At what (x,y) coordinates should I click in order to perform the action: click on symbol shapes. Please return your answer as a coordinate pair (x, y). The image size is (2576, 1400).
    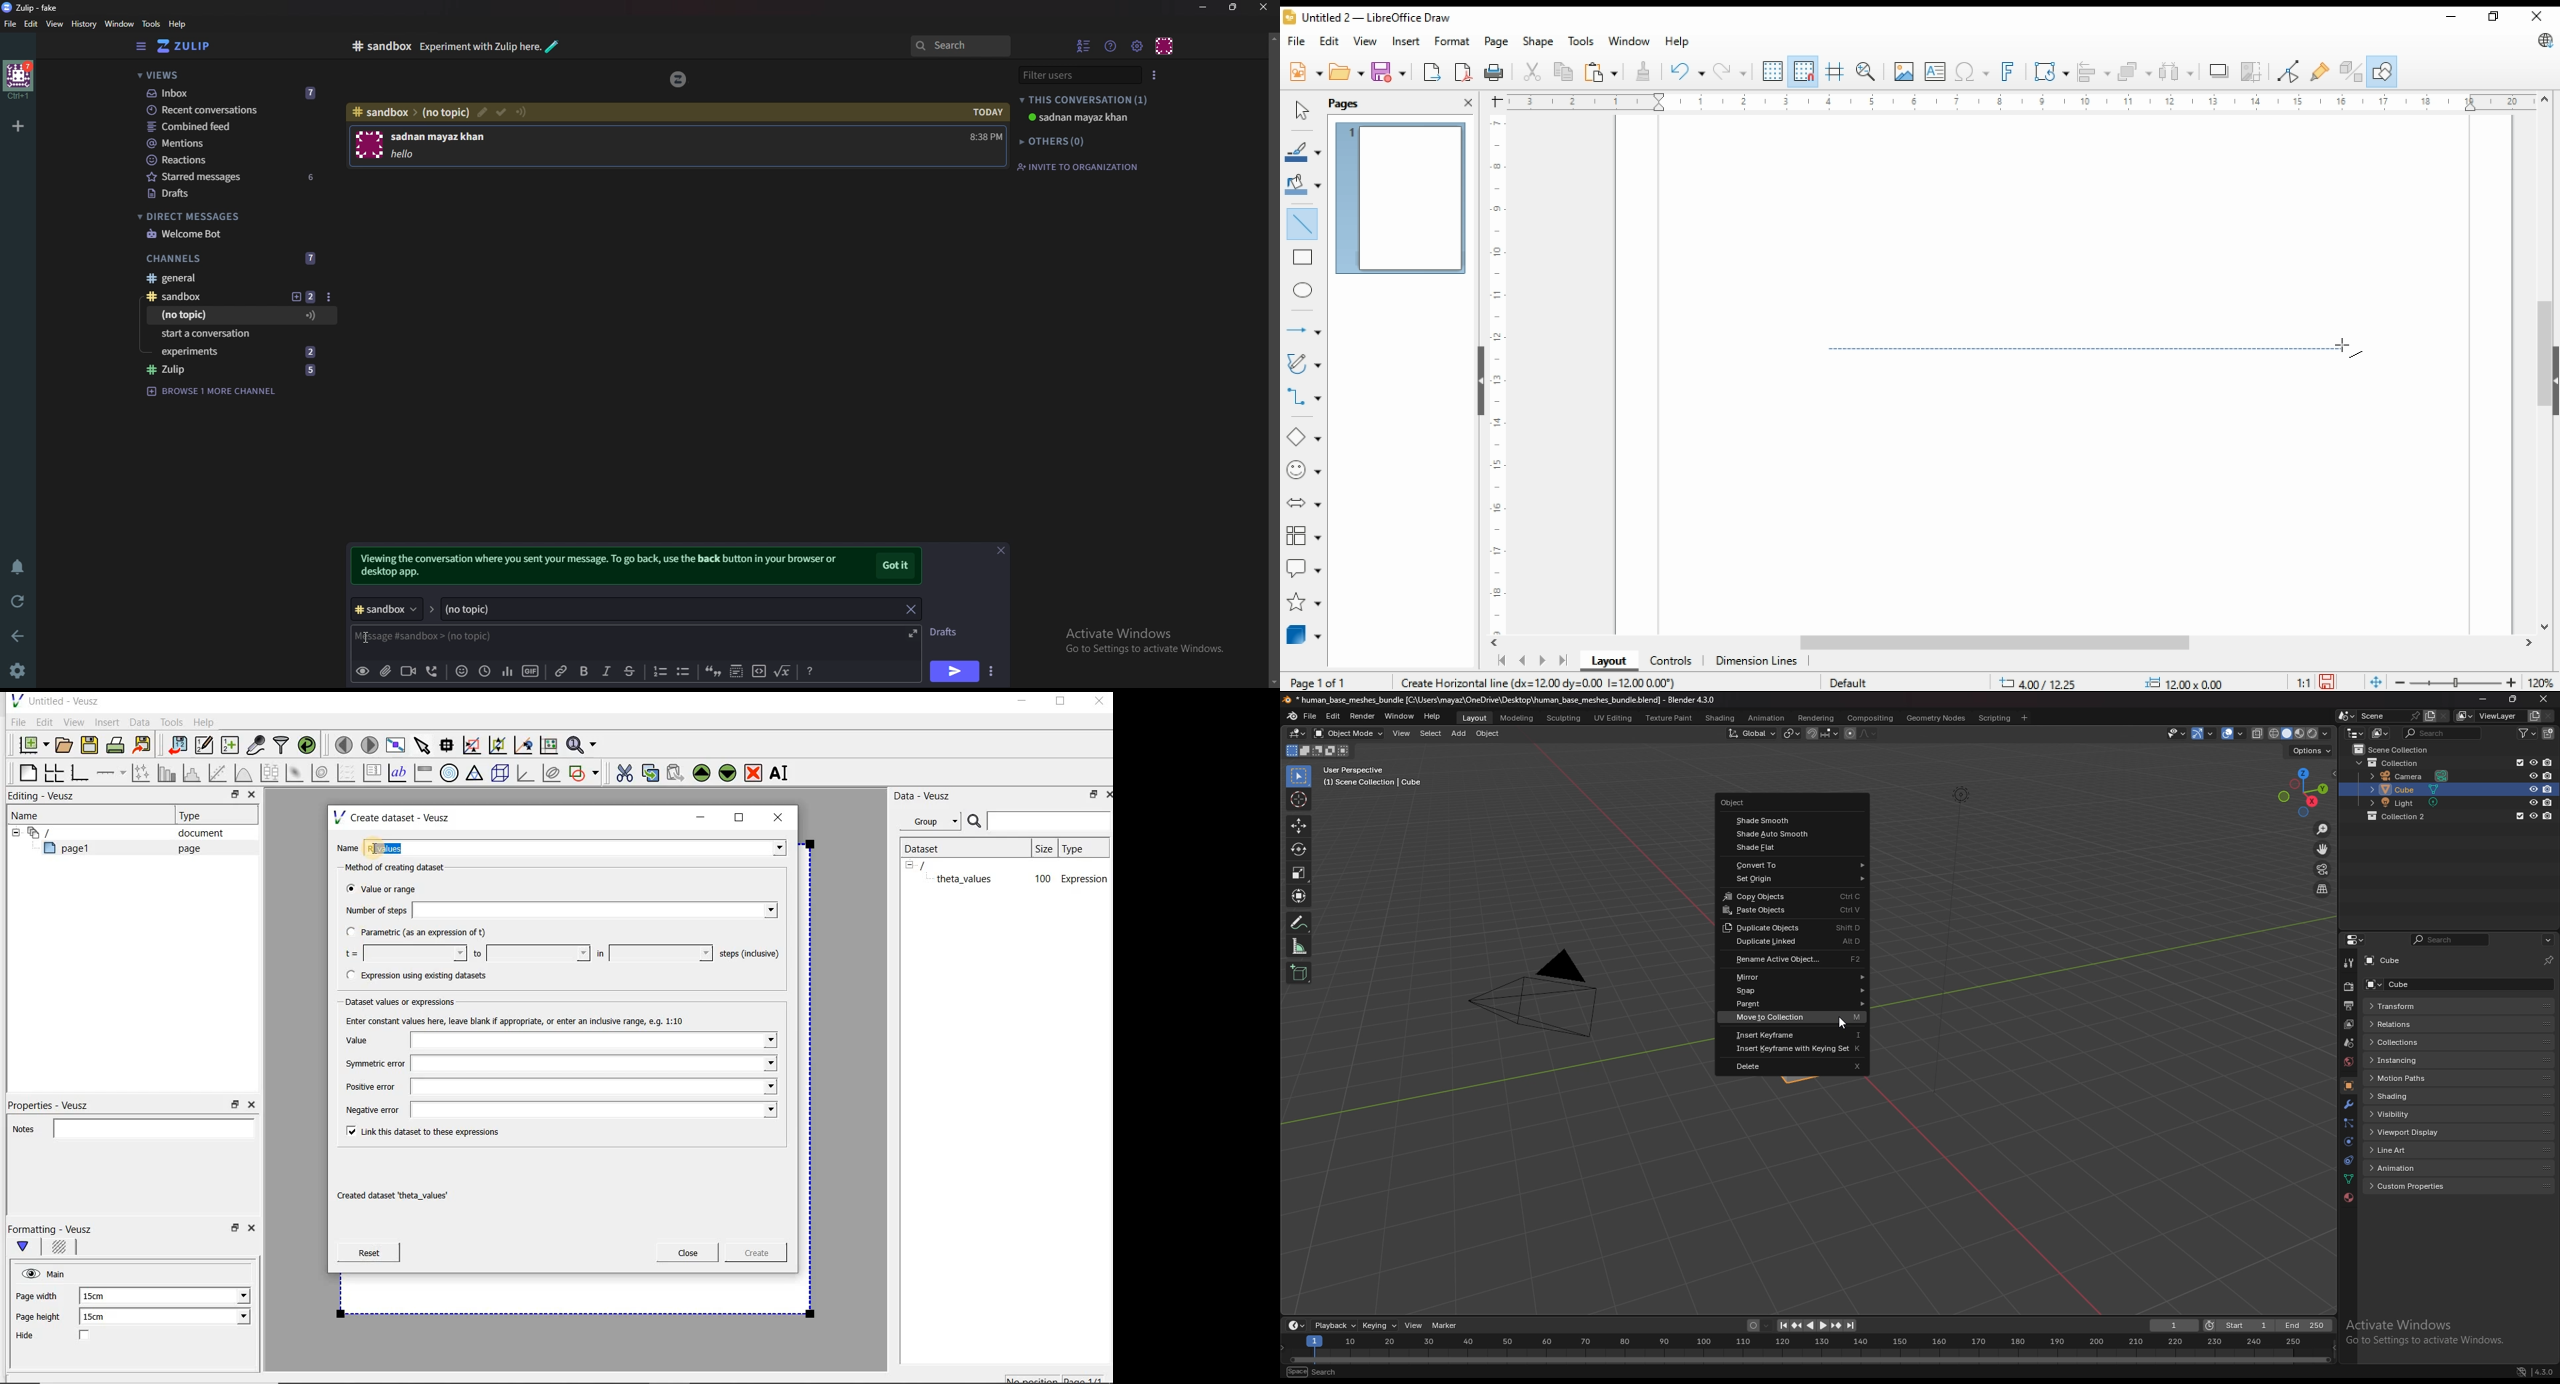
    Looking at the image, I should click on (1305, 469).